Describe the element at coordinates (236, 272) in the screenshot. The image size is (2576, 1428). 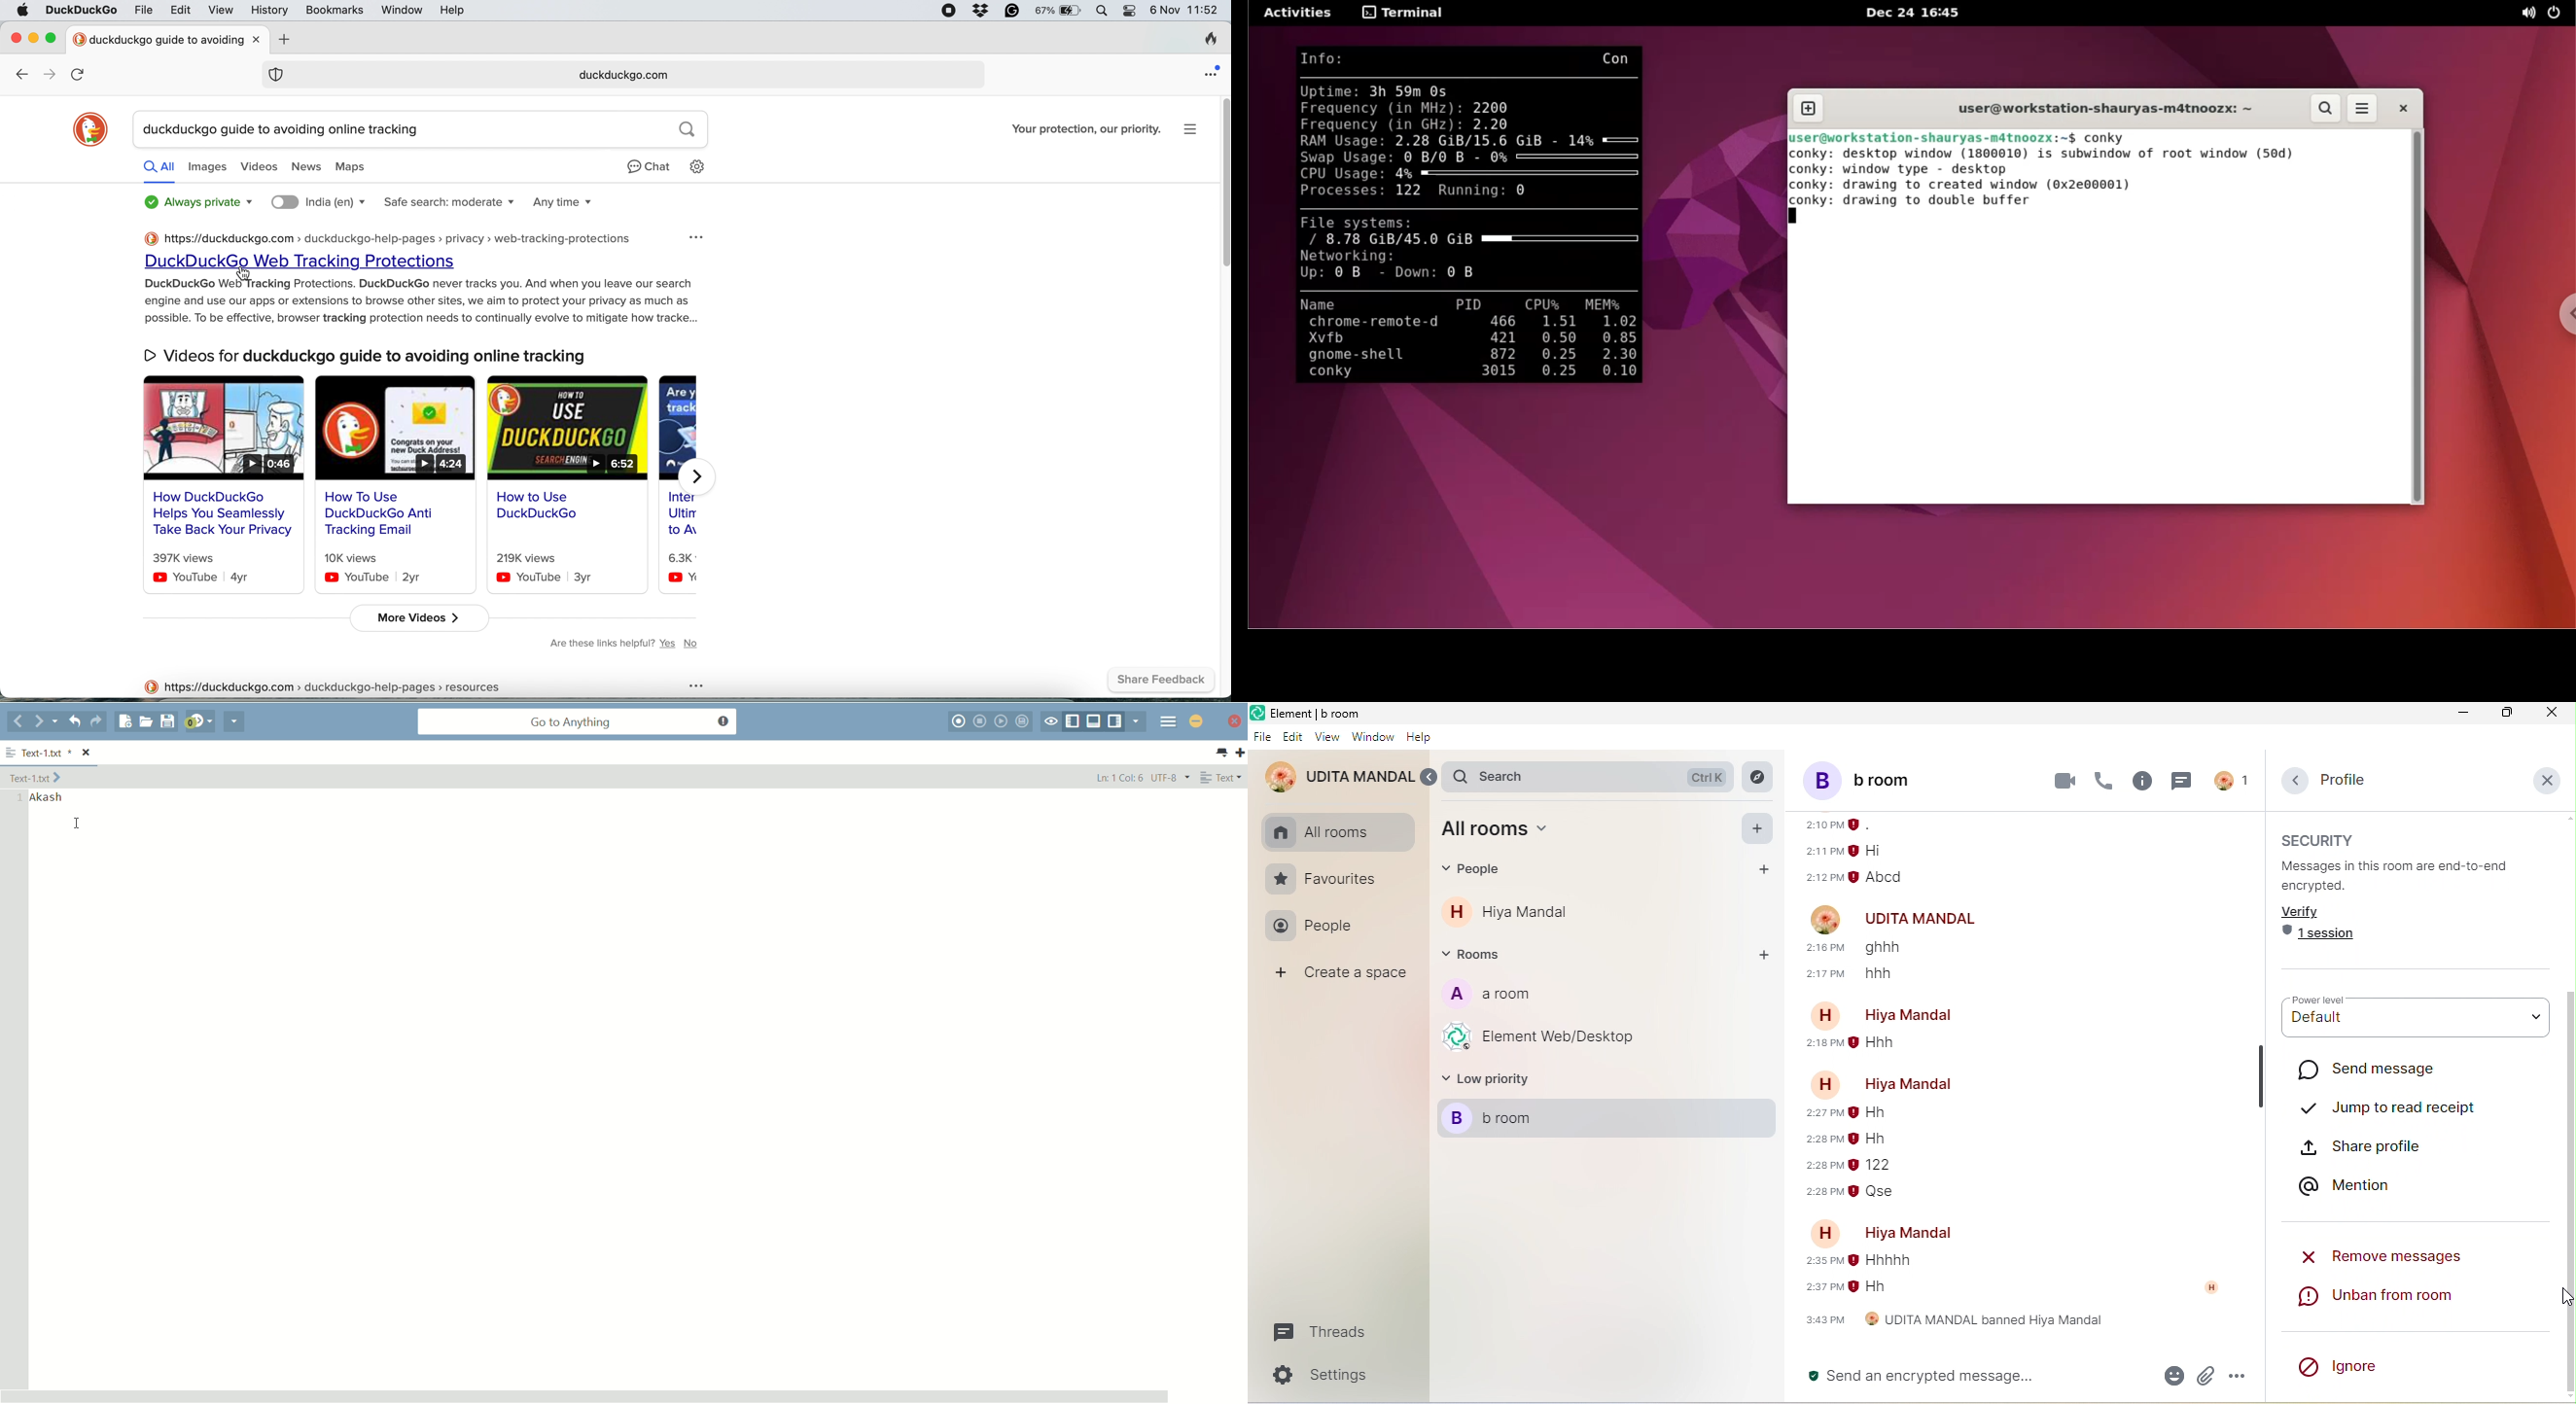
I see `cursor` at that location.